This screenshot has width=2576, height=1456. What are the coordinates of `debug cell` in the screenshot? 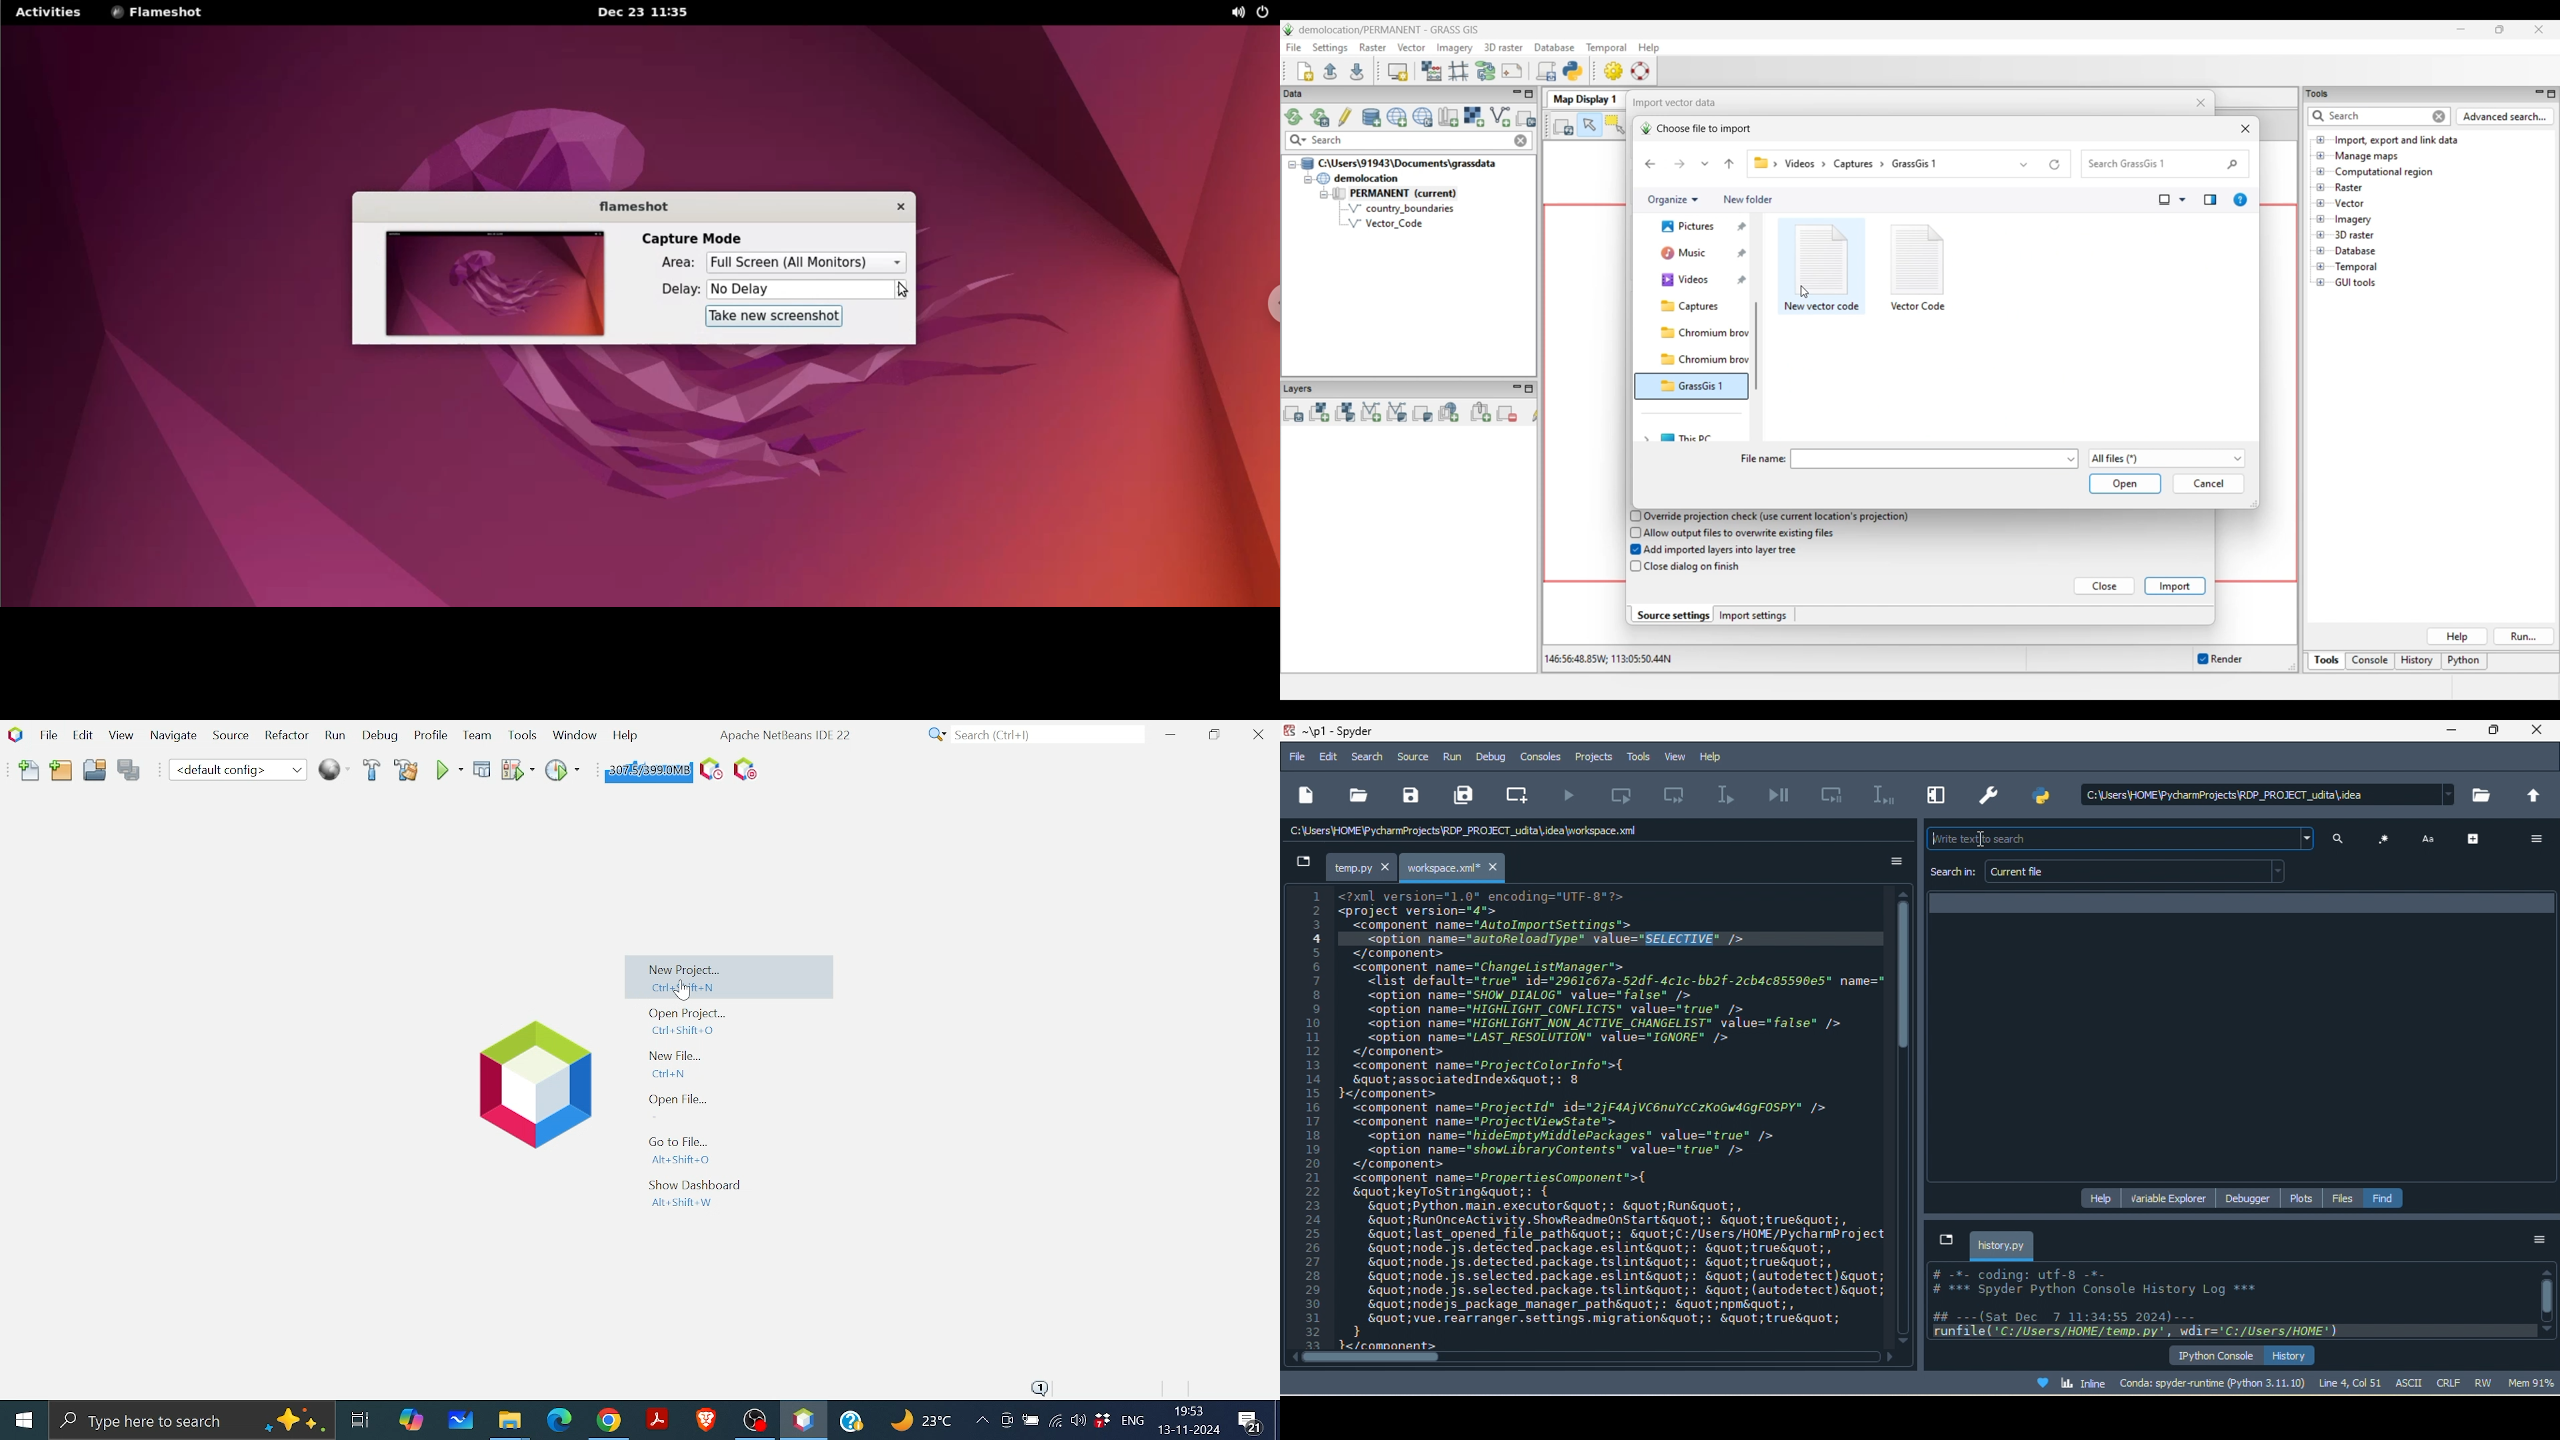 It's located at (1833, 795).